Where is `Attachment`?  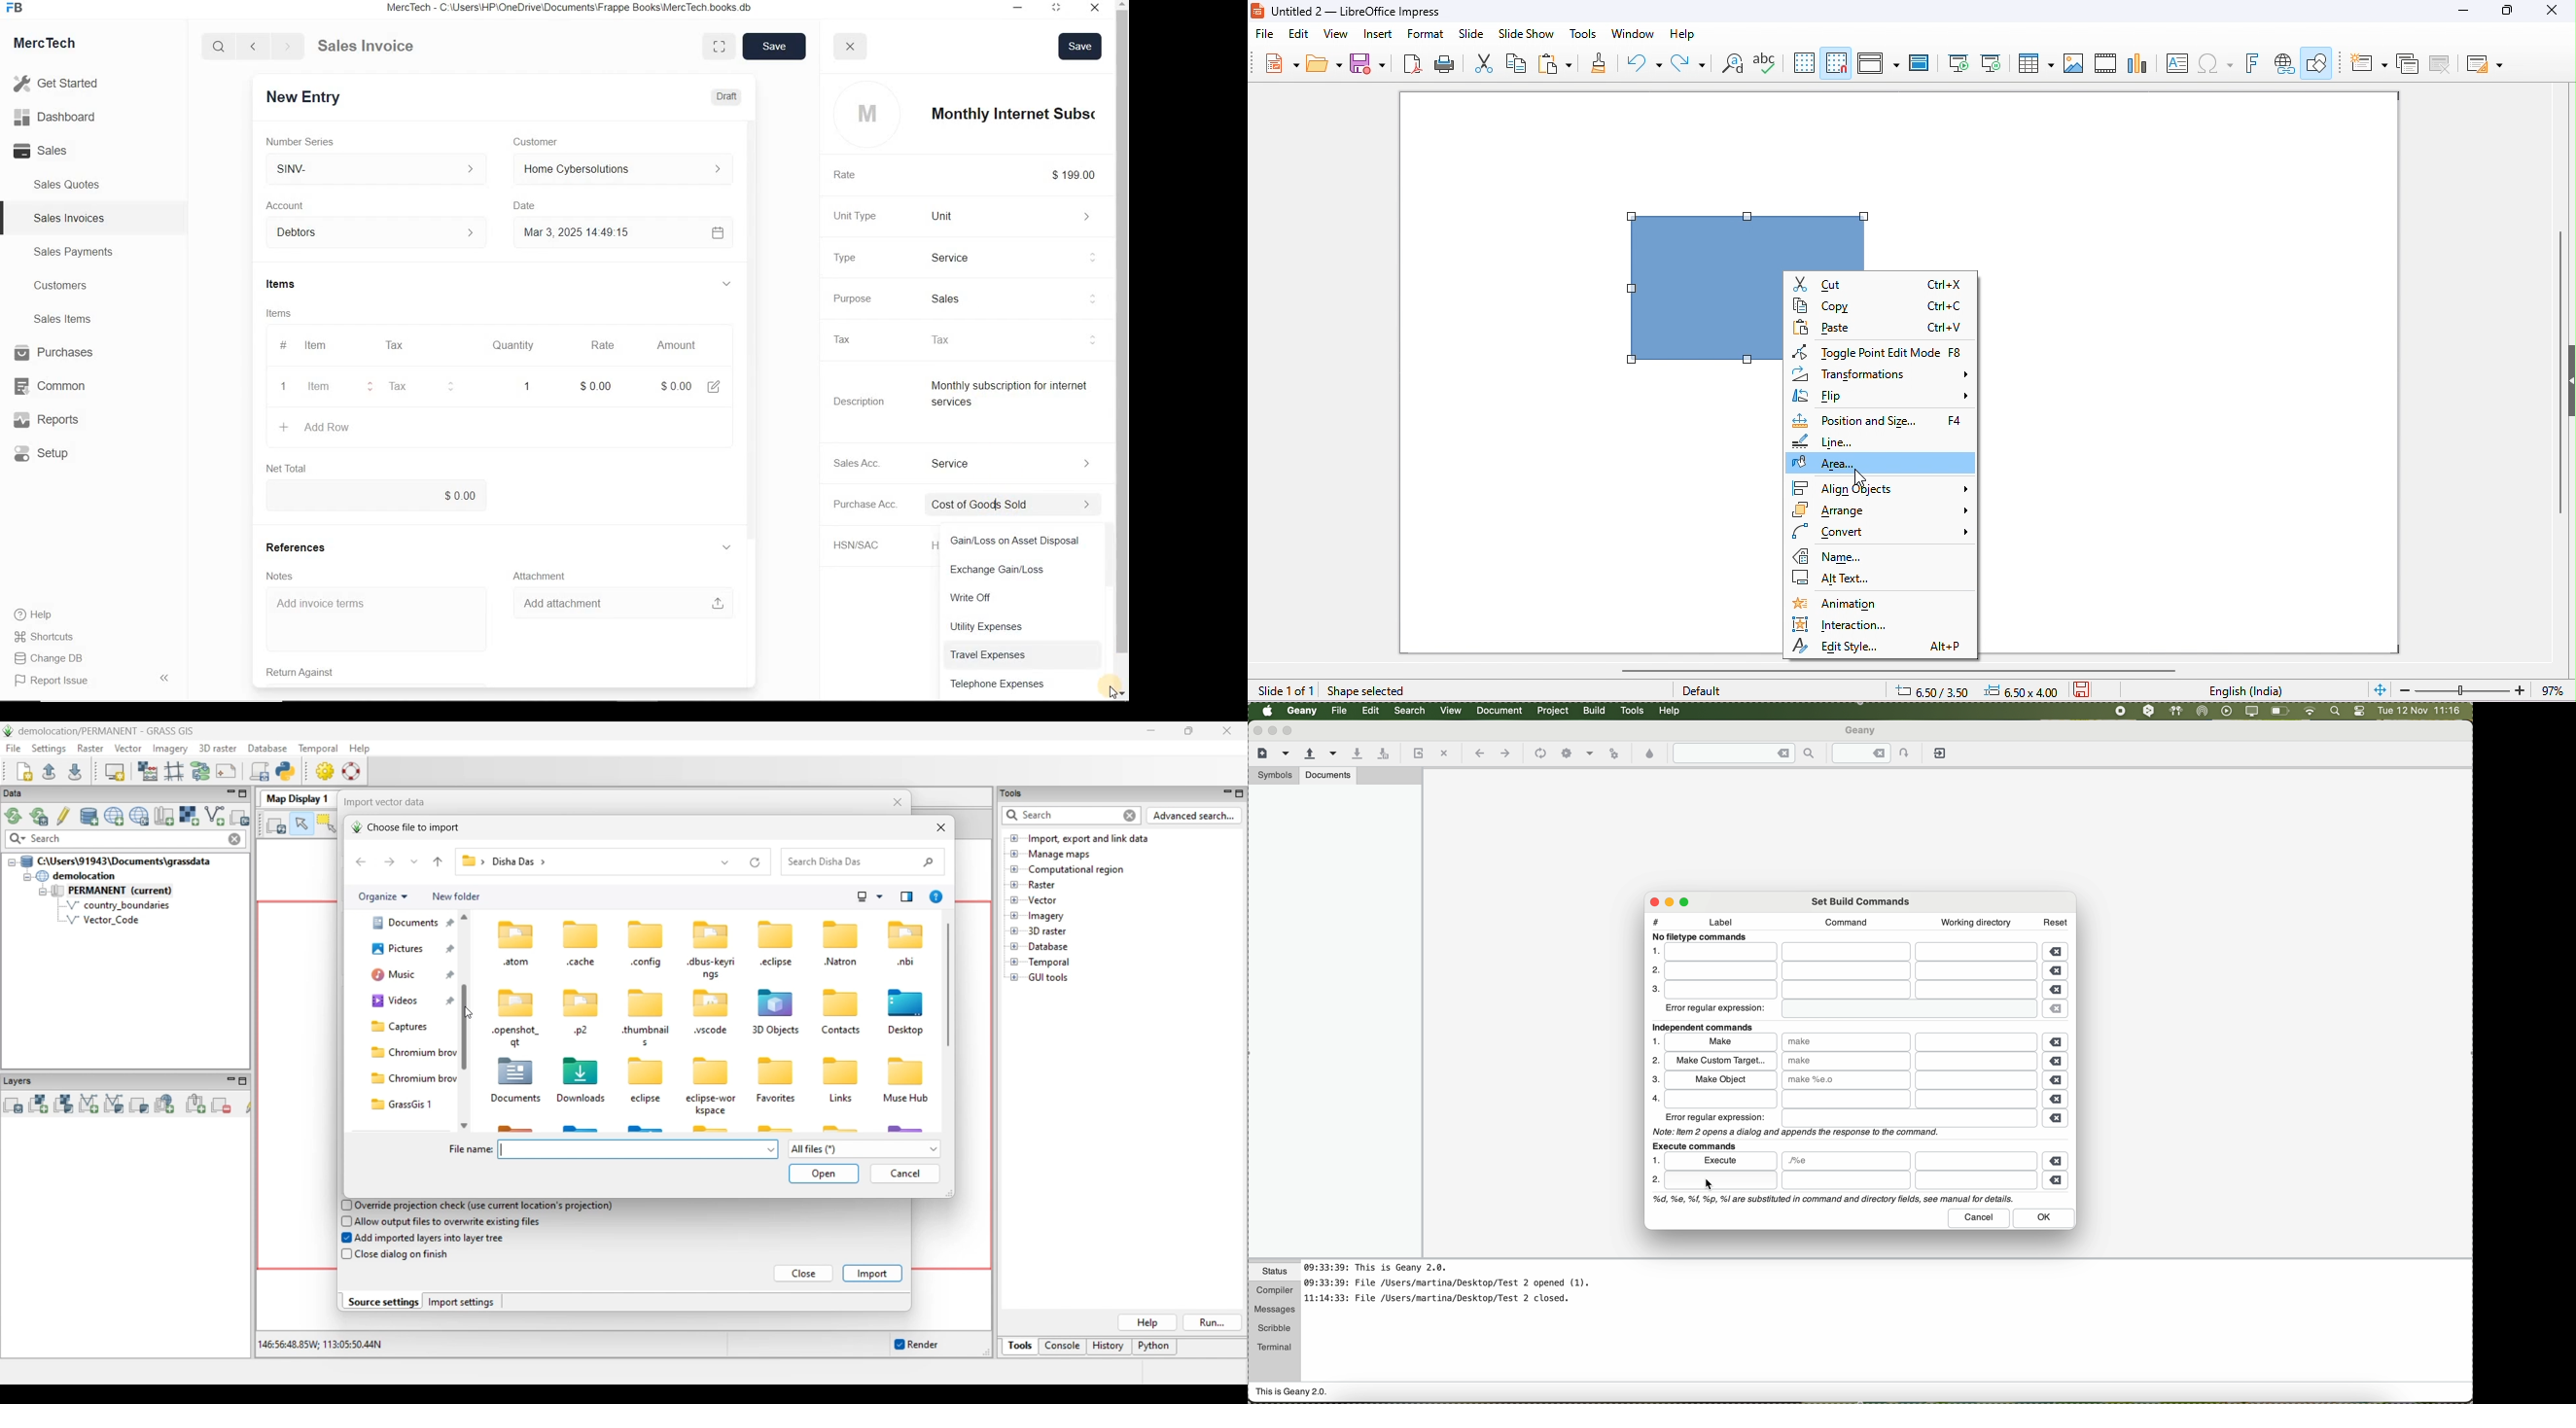 Attachment is located at coordinates (545, 574).